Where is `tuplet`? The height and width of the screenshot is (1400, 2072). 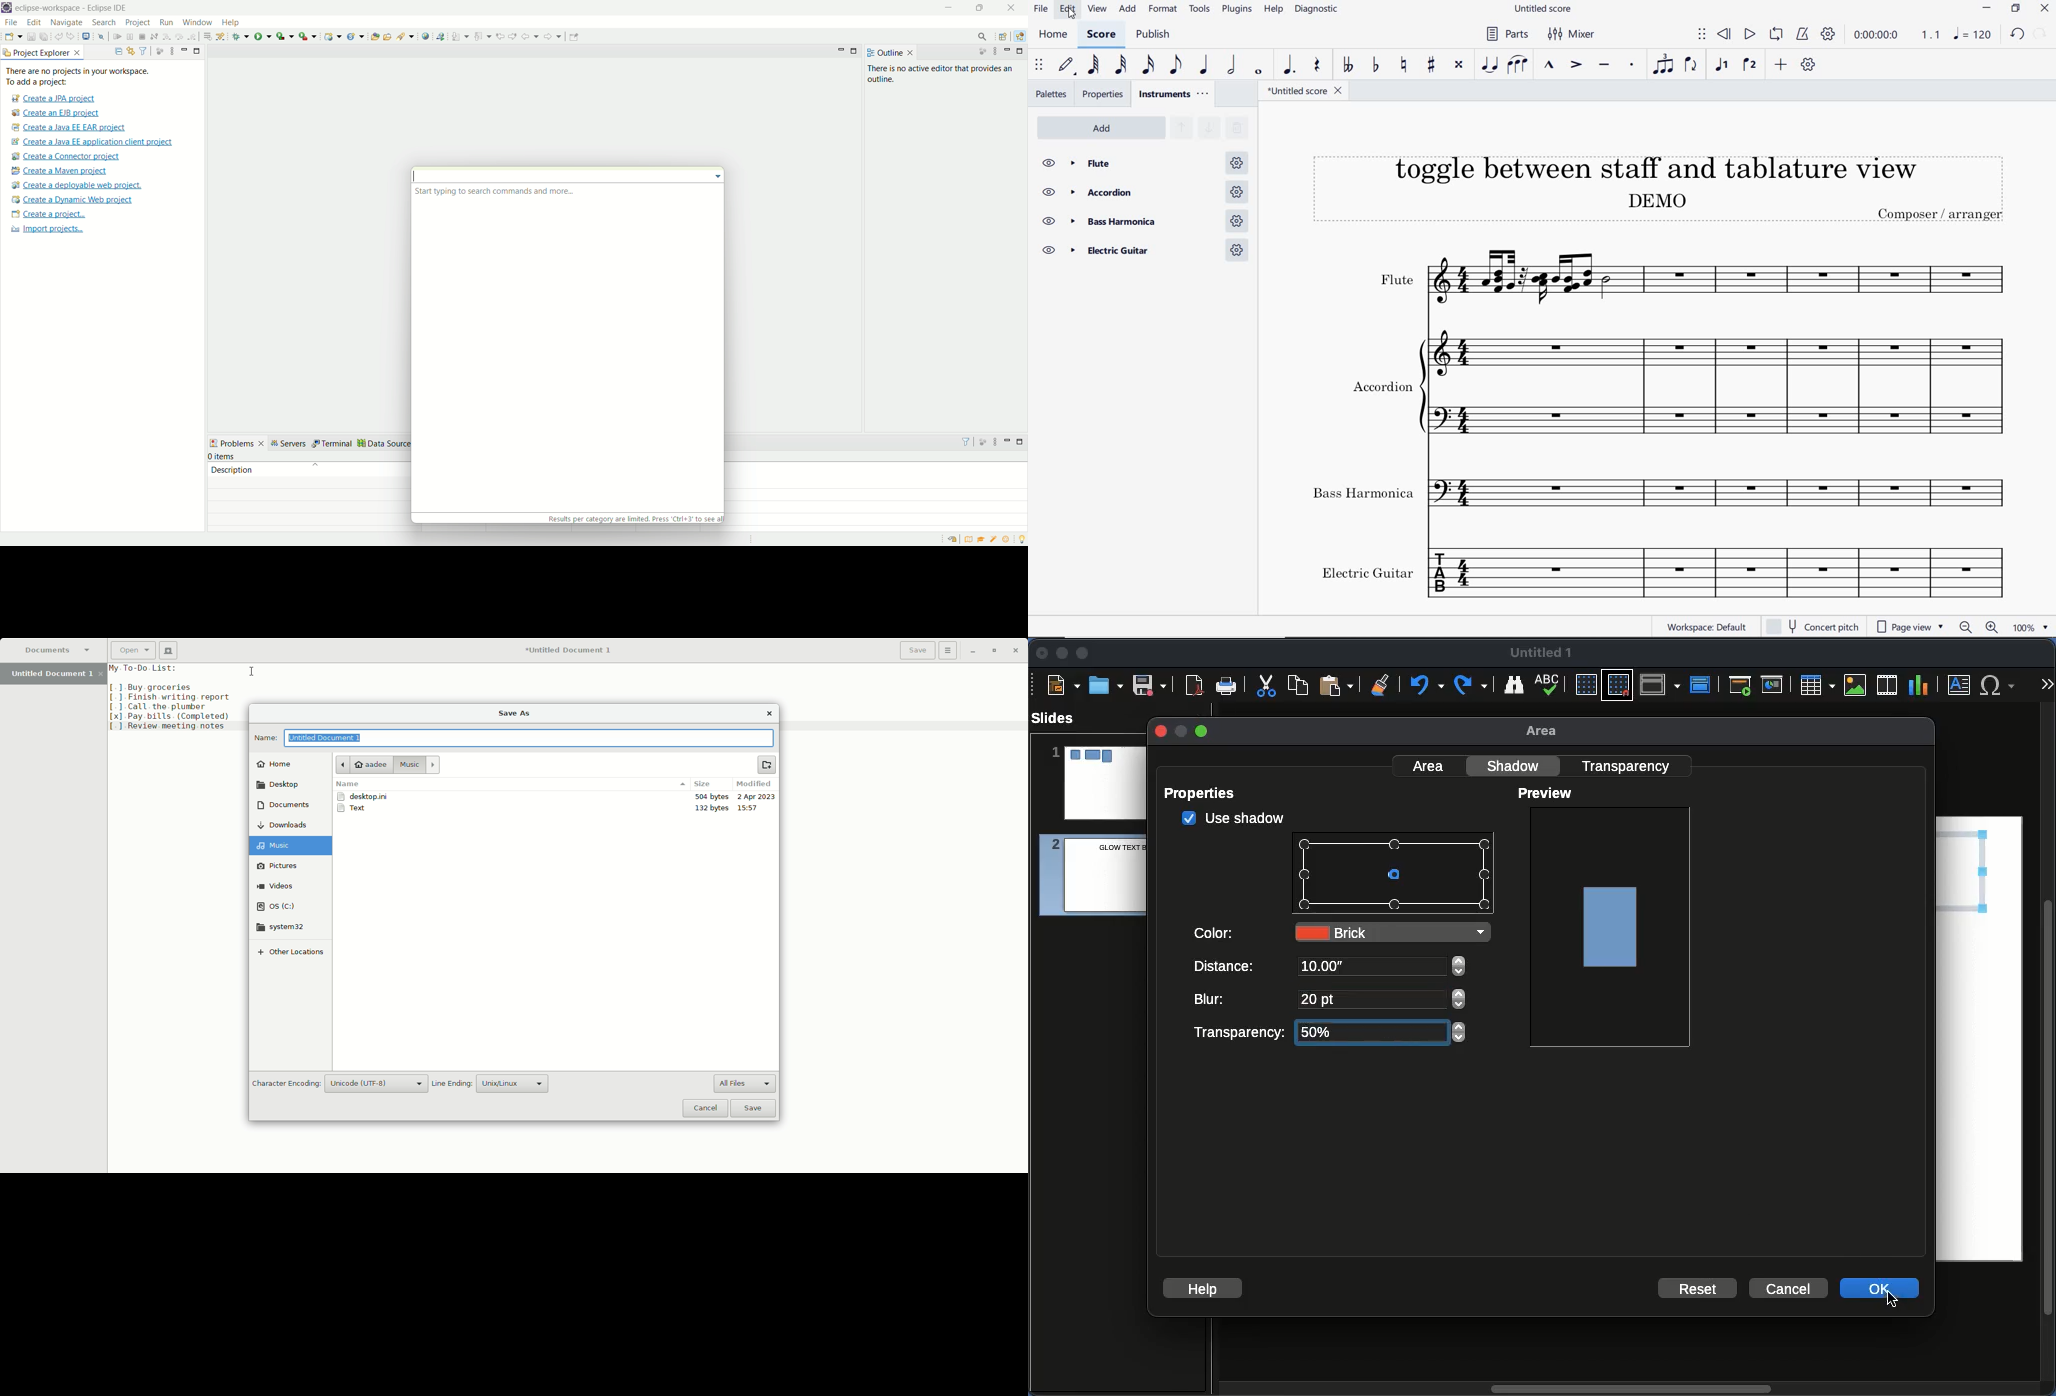 tuplet is located at coordinates (1664, 65).